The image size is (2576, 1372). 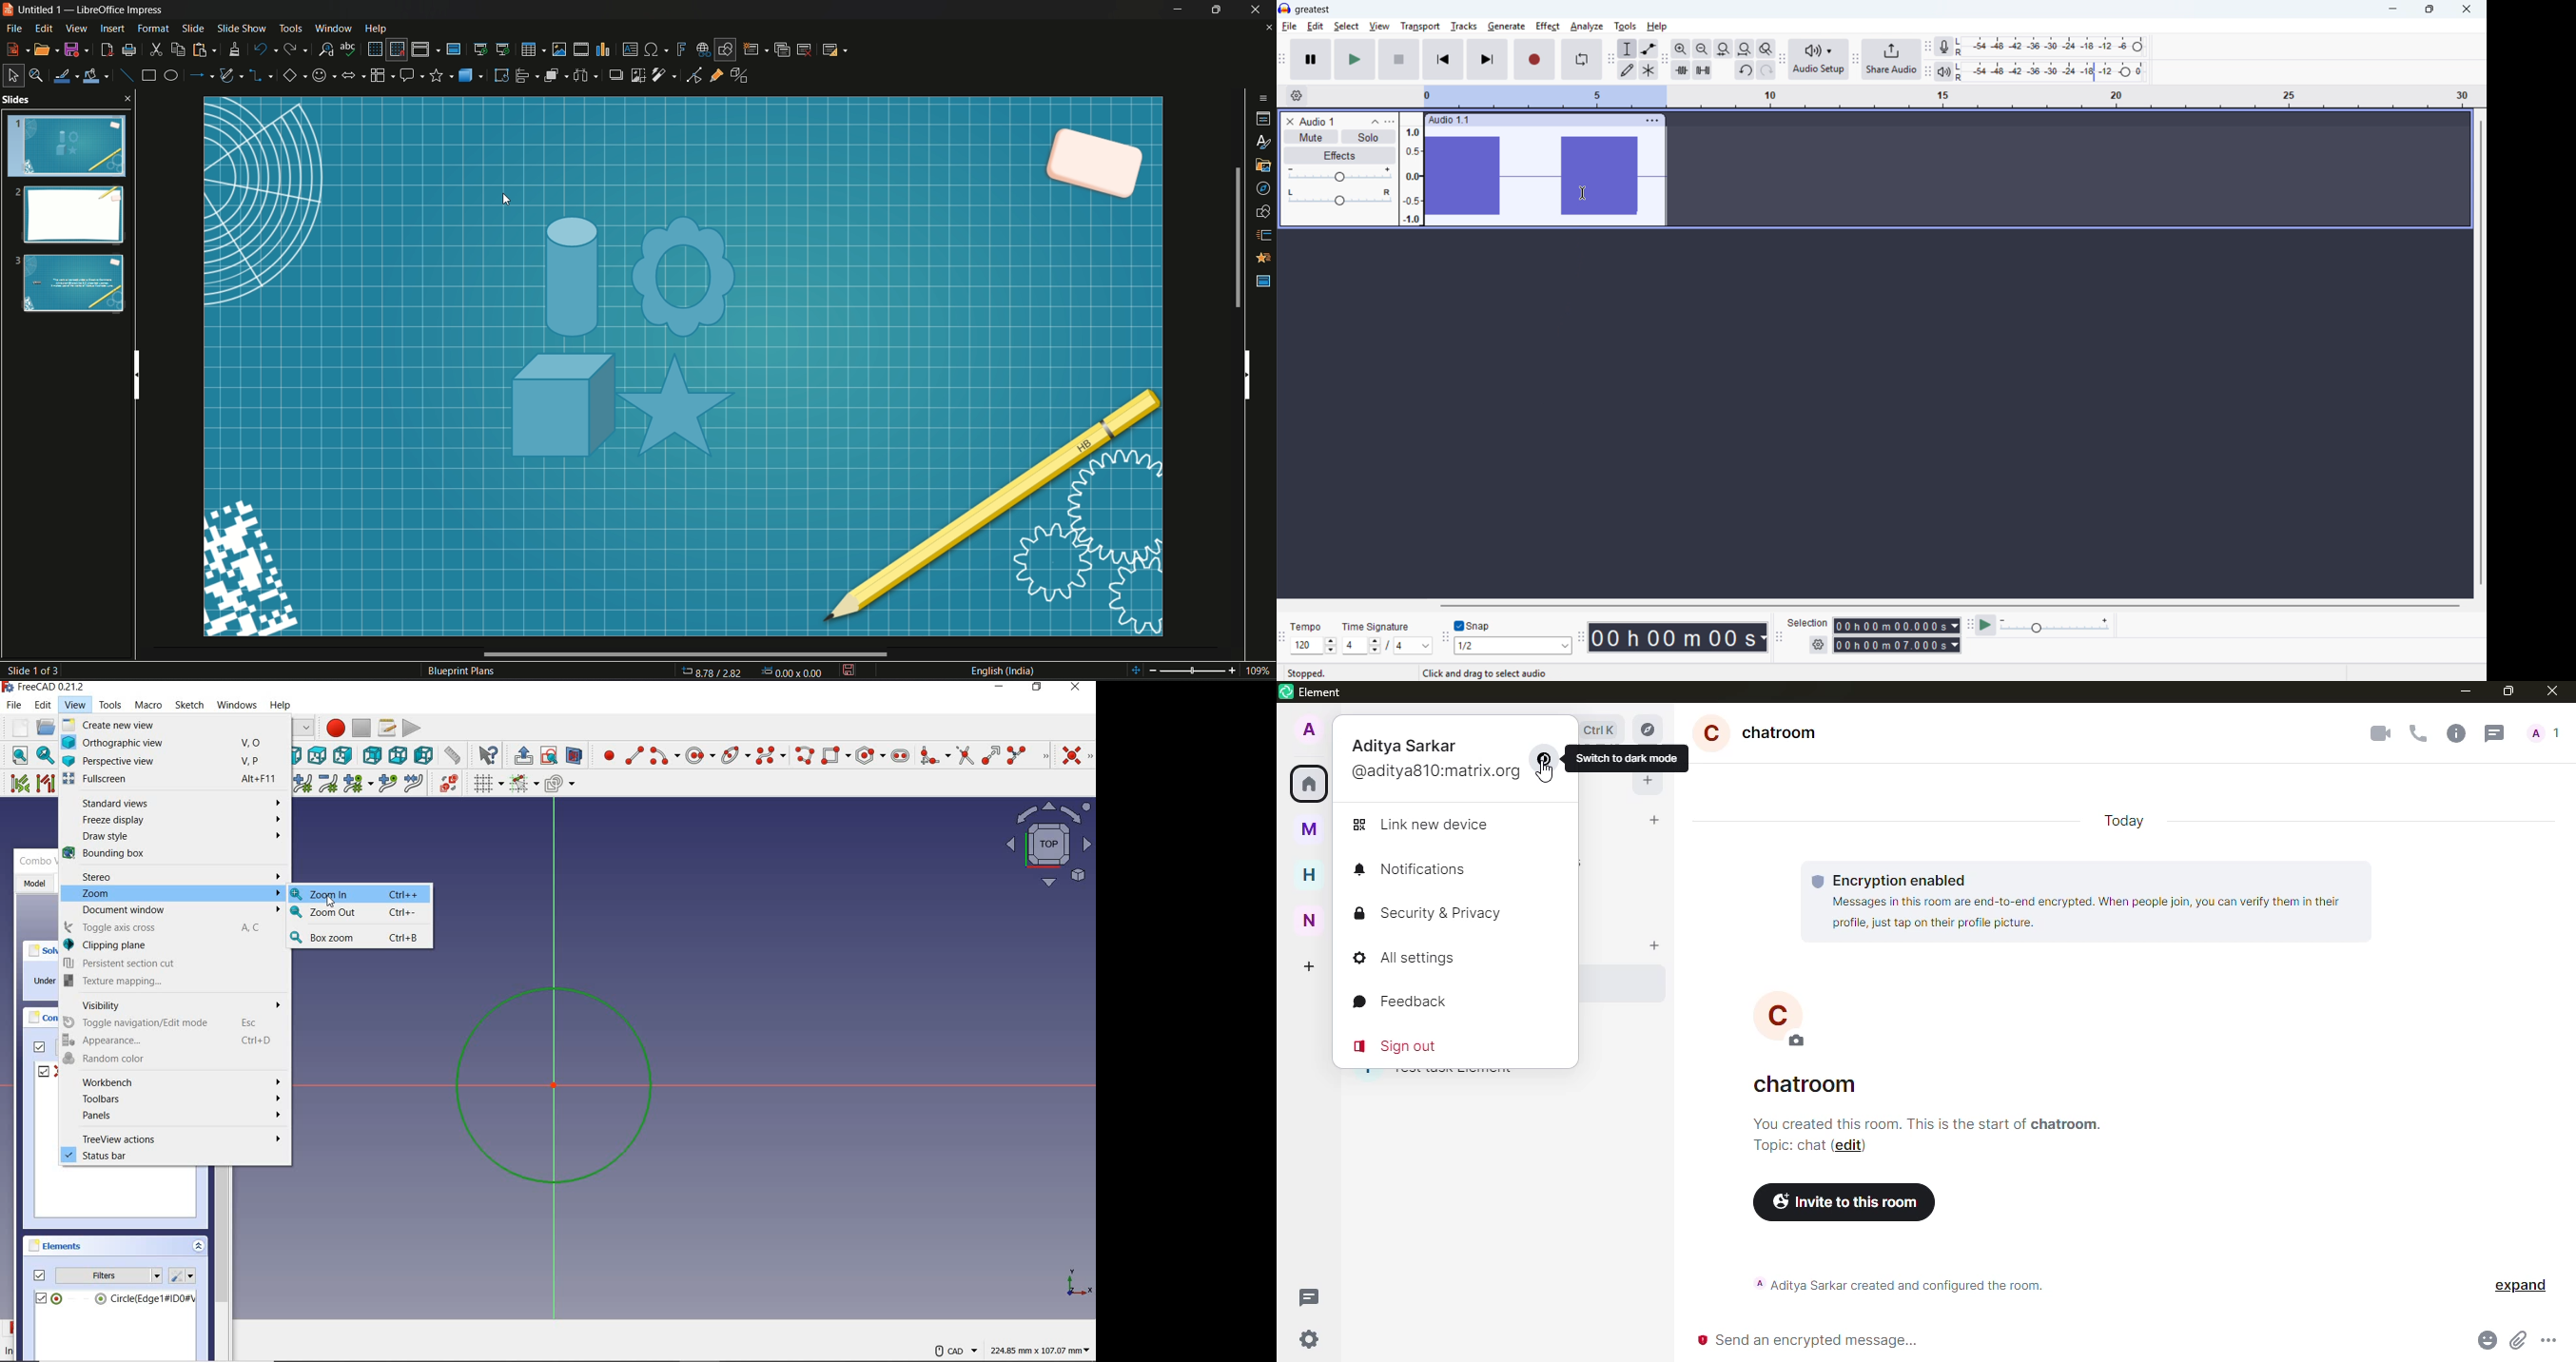 What do you see at coordinates (175, 1005) in the screenshot?
I see `Visibility` at bounding box center [175, 1005].